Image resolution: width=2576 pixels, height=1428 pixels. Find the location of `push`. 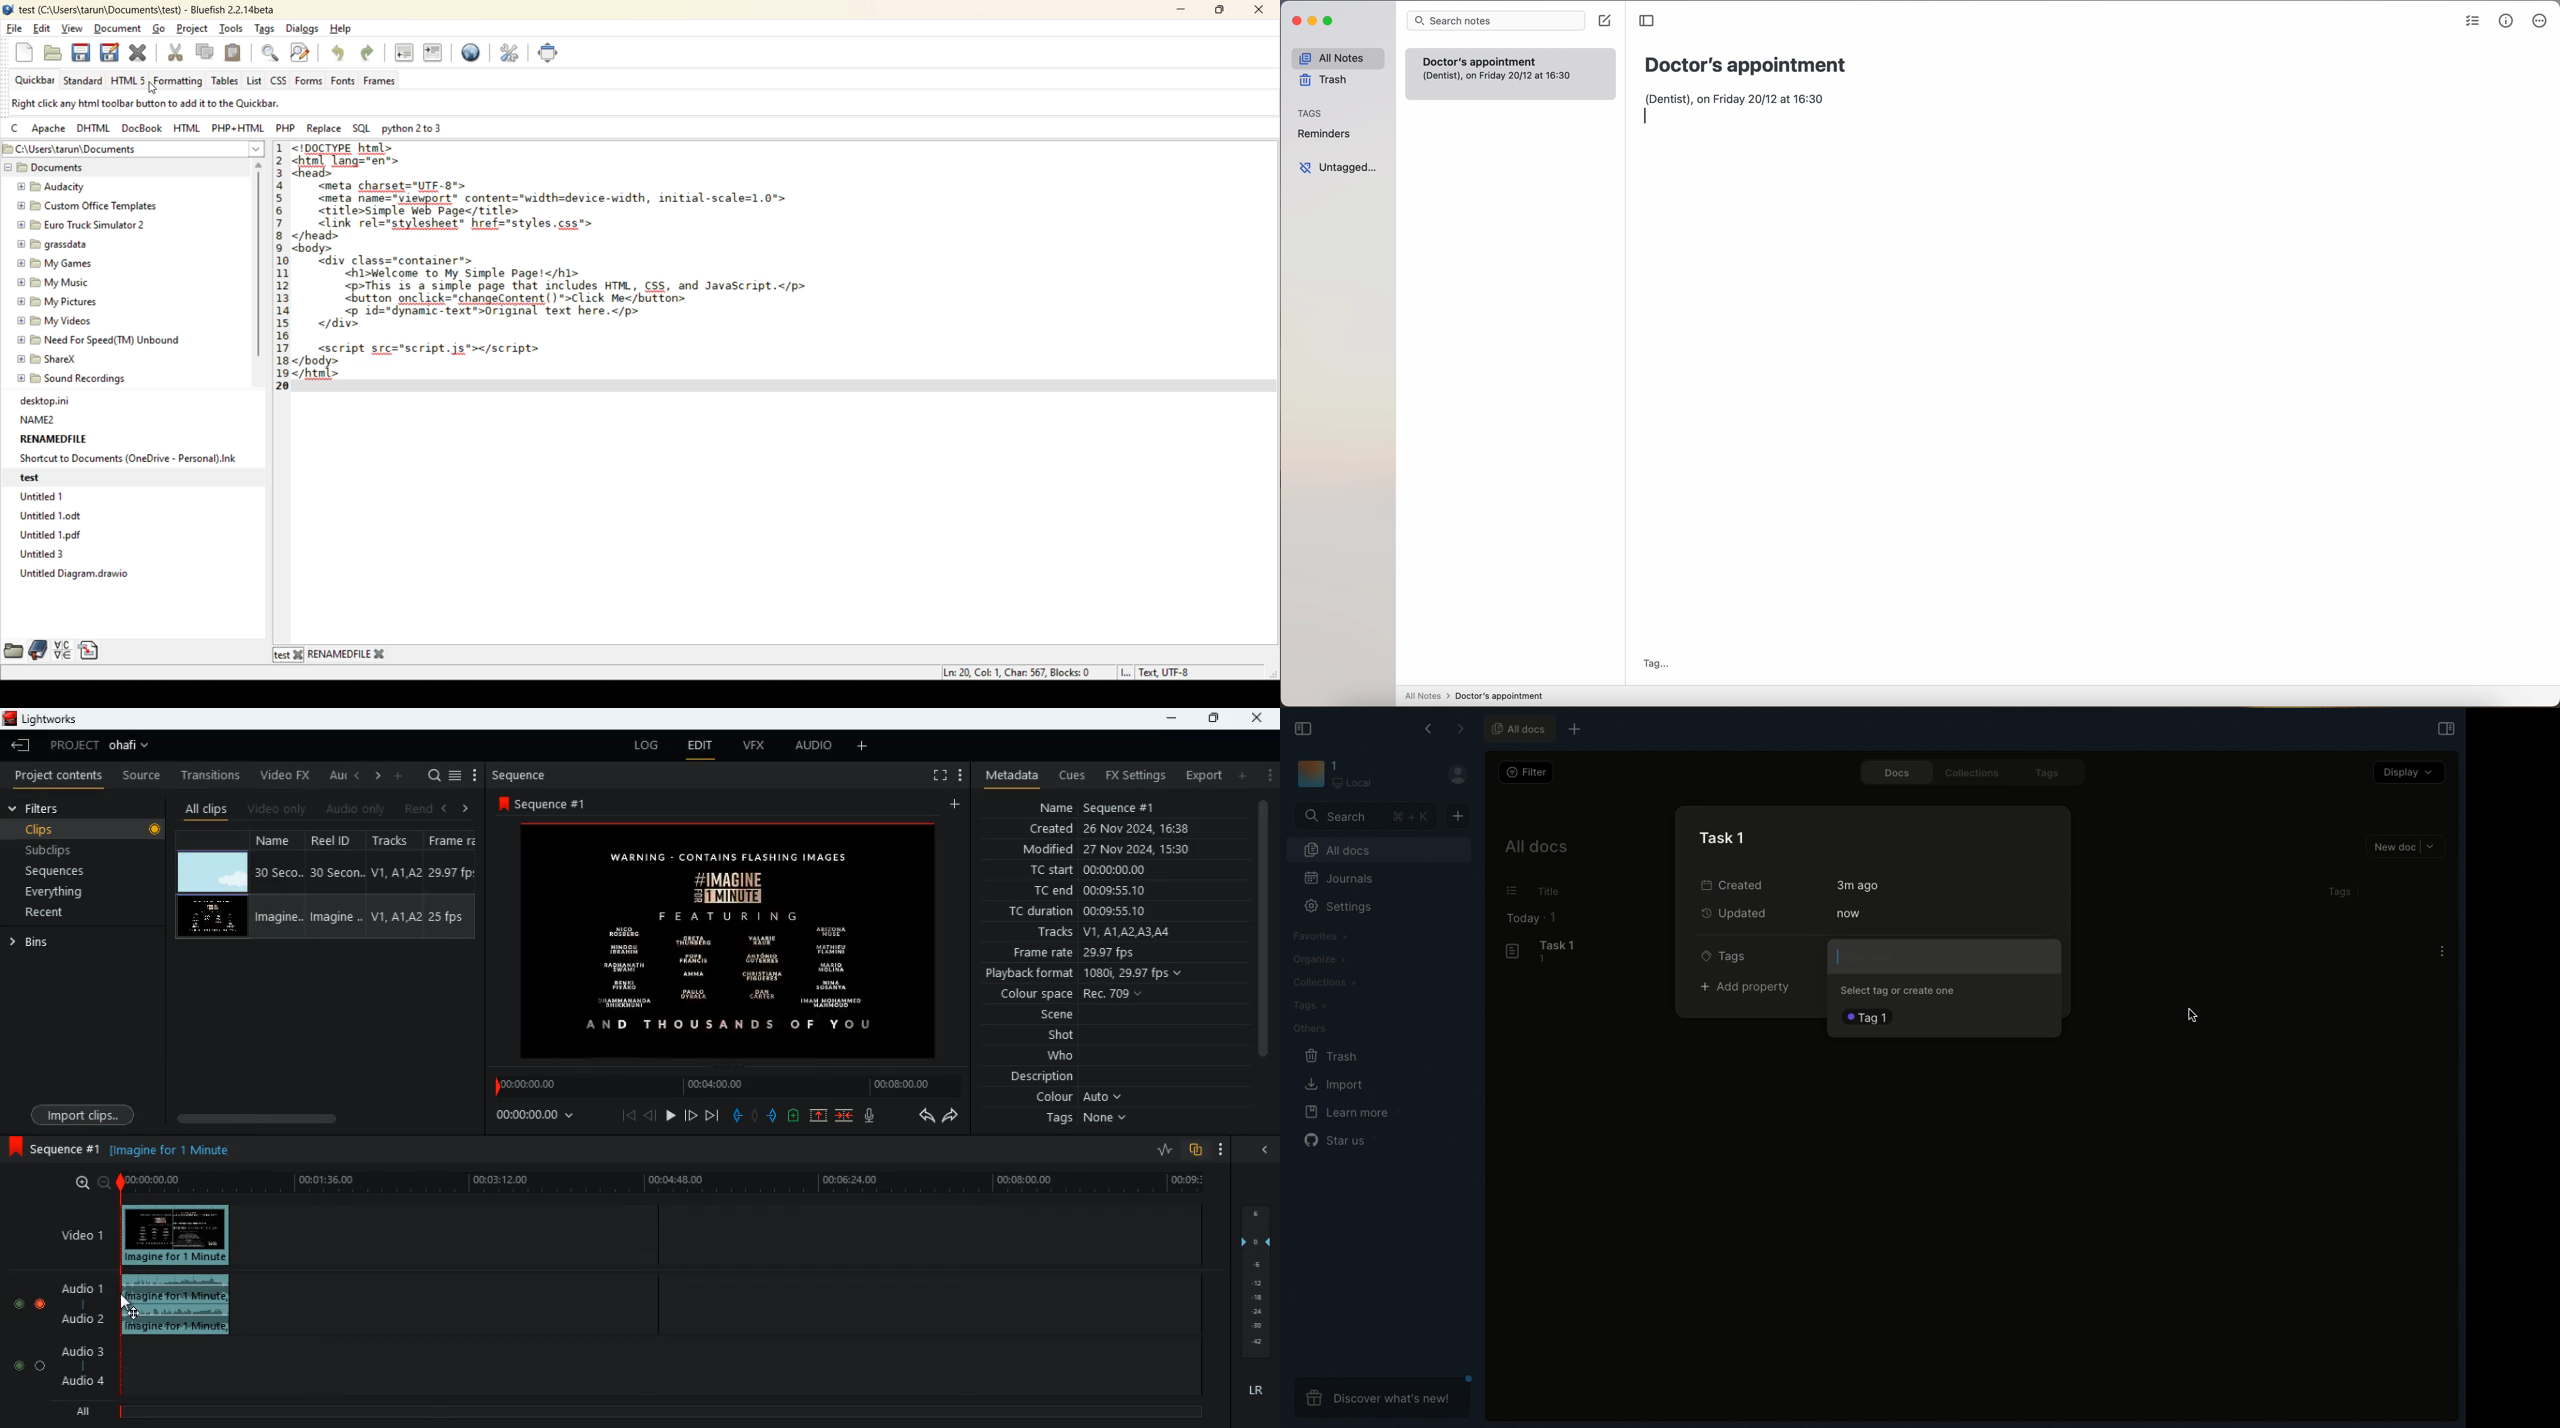

push is located at coordinates (775, 1117).